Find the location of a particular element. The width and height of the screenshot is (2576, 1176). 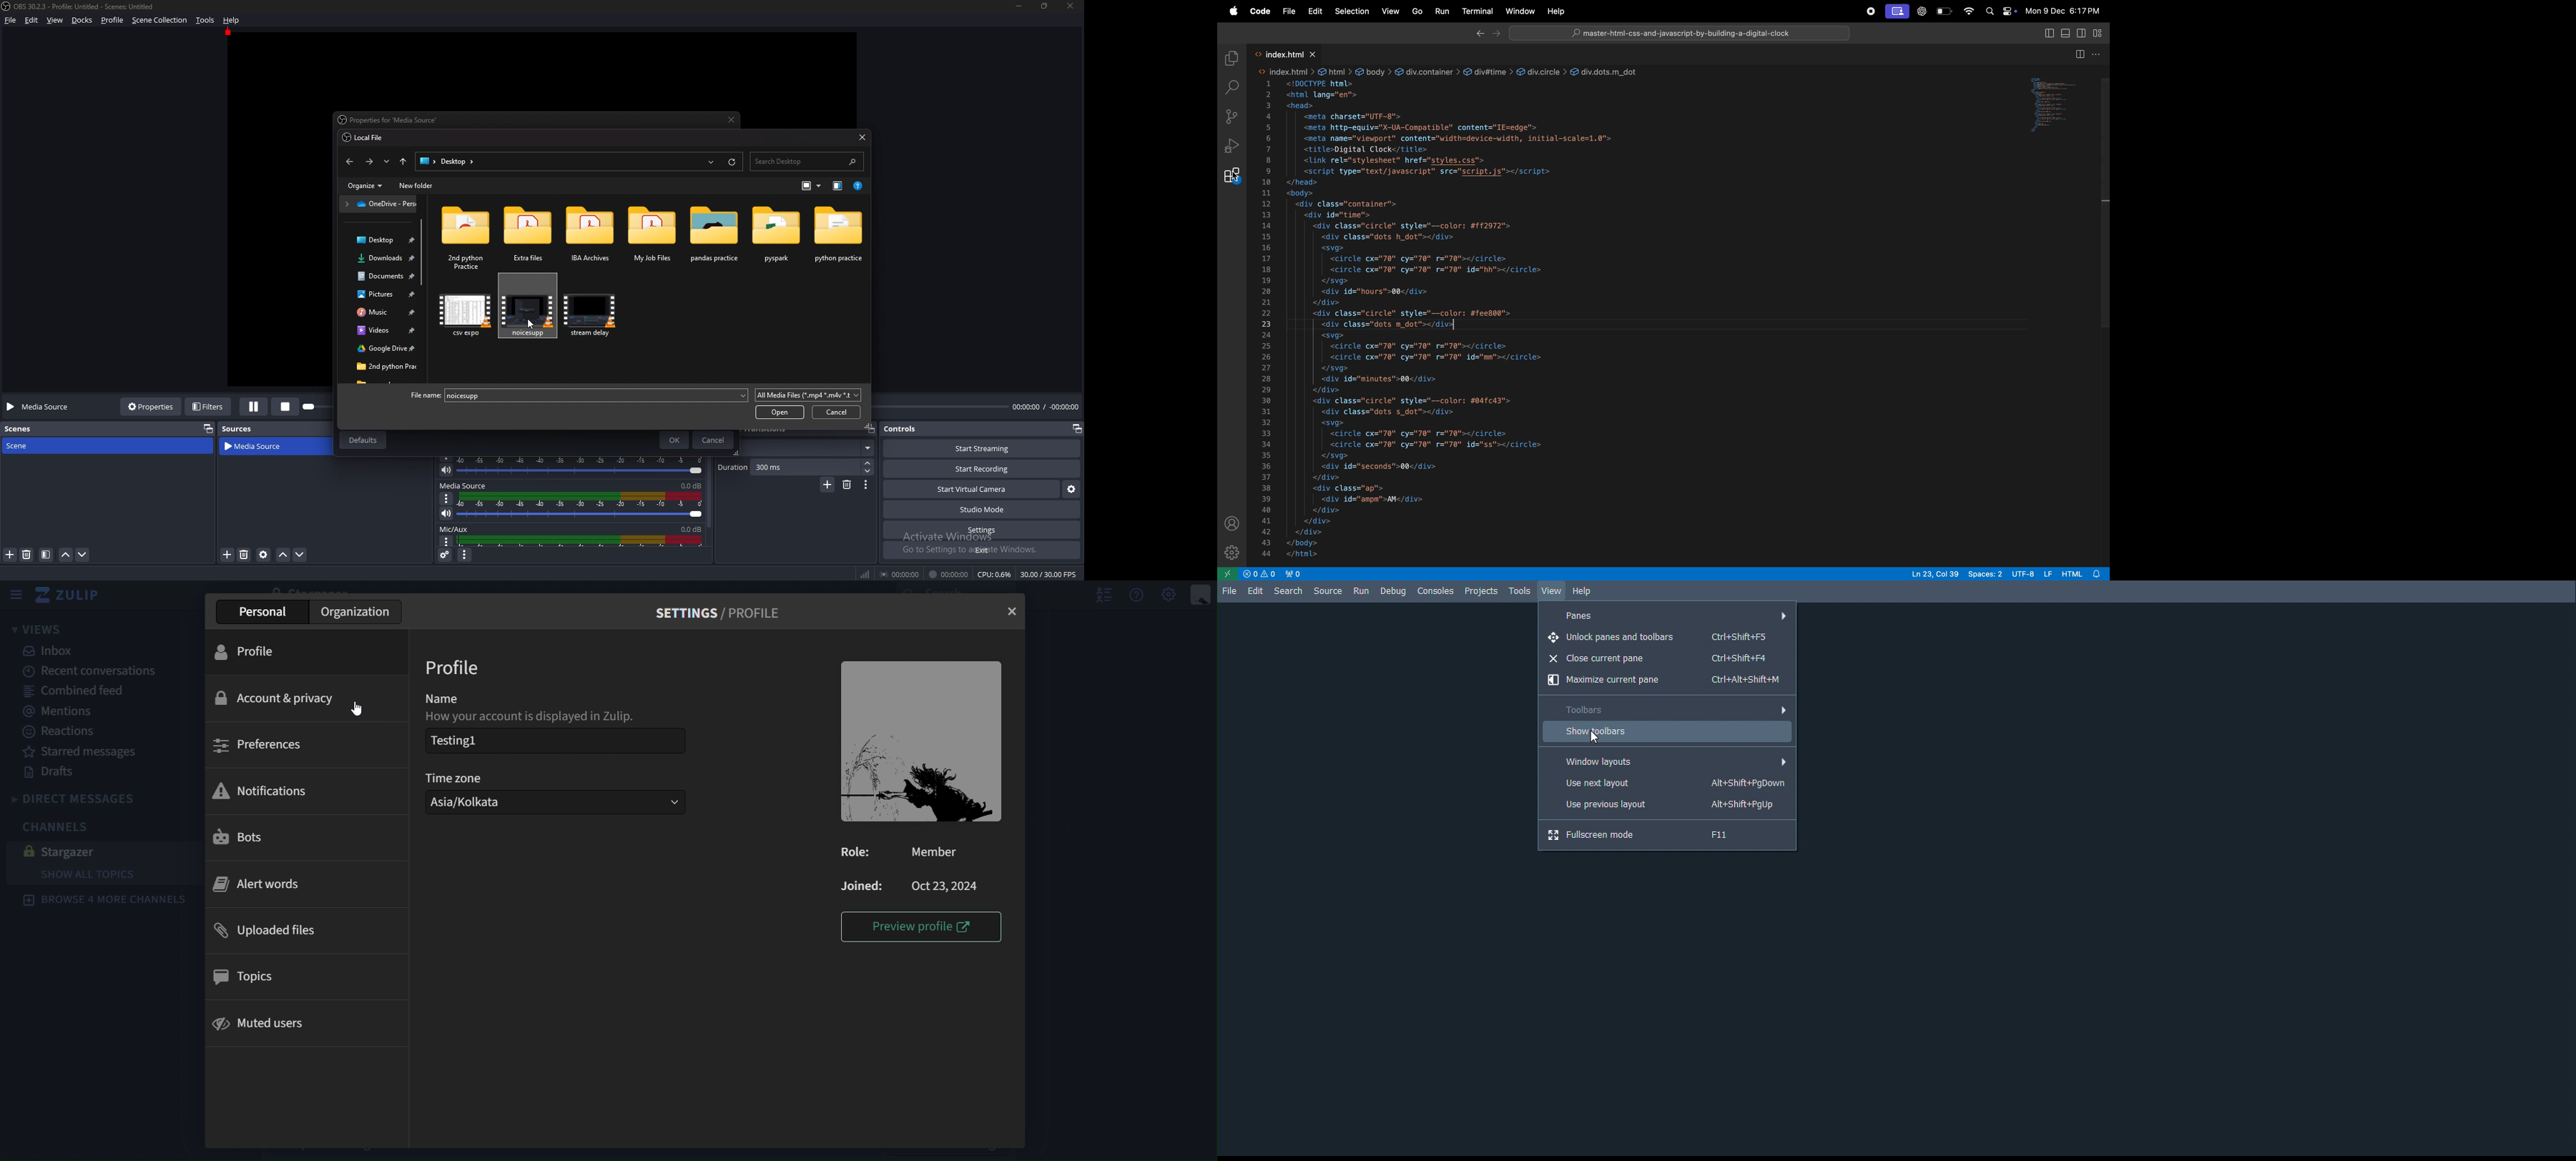

close is located at coordinates (1072, 6).